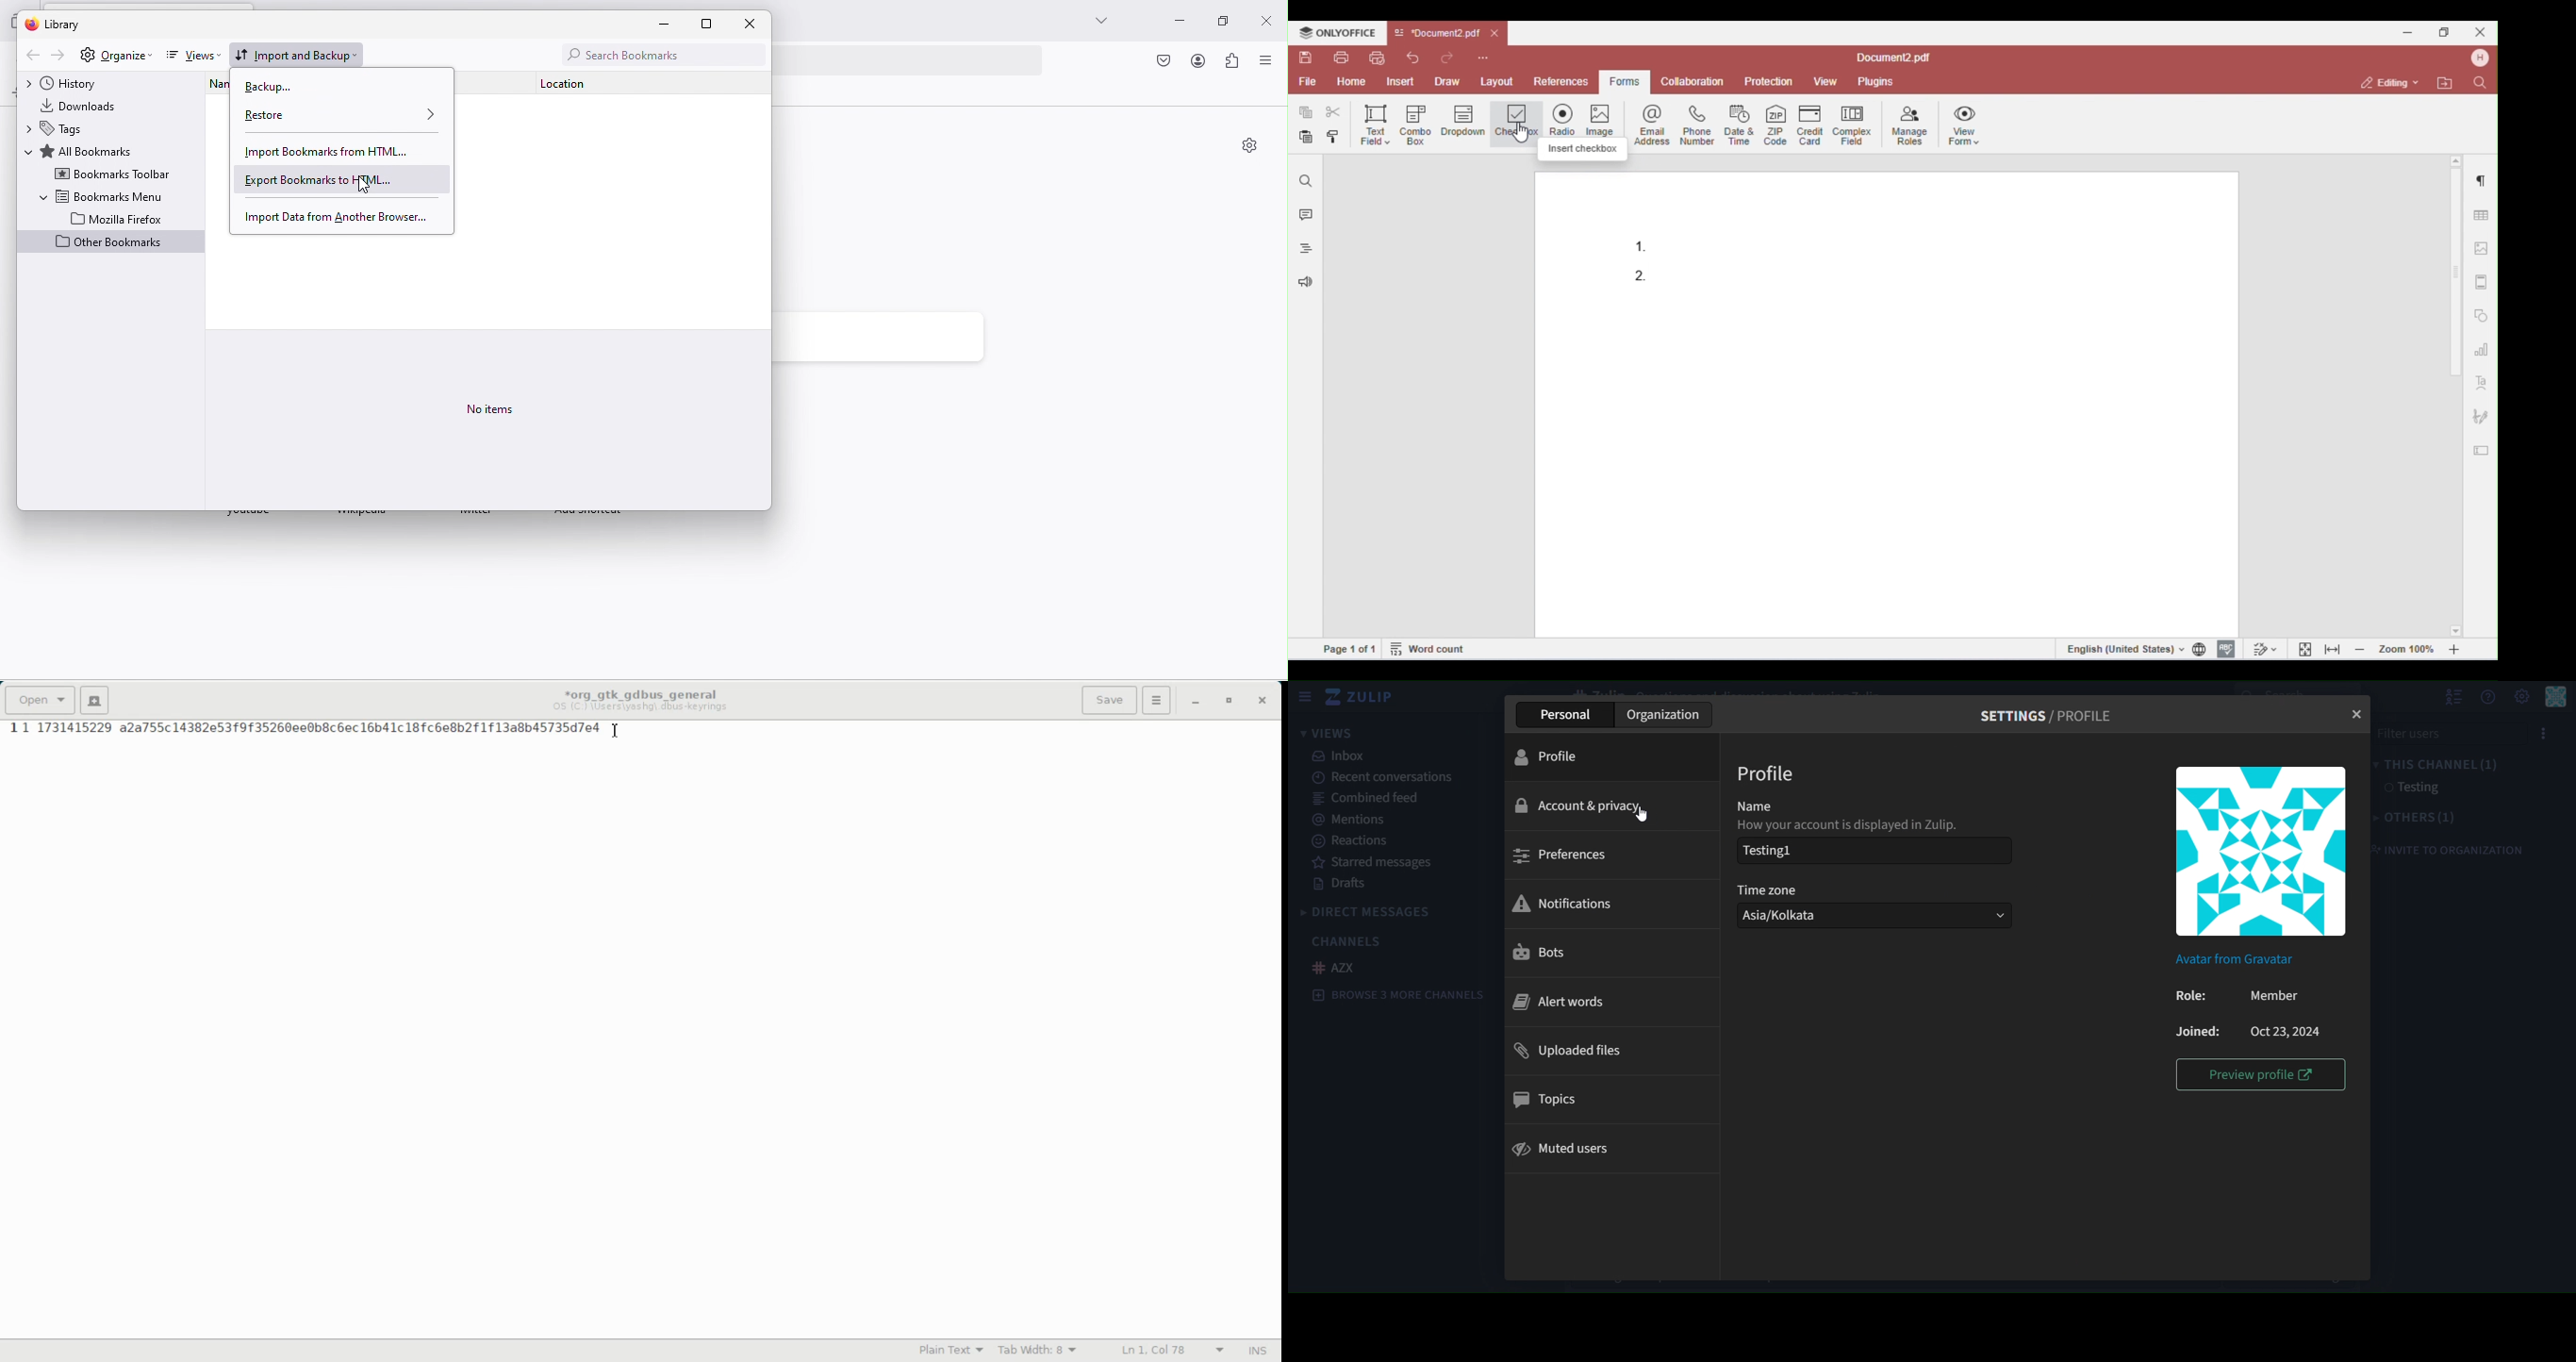 The width and height of the screenshot is (2576, 1372). What do you see at coordinates (1159, 1351) in the screenshot?
I see `Text Wrapping` at bounding box center [1159, 1351].